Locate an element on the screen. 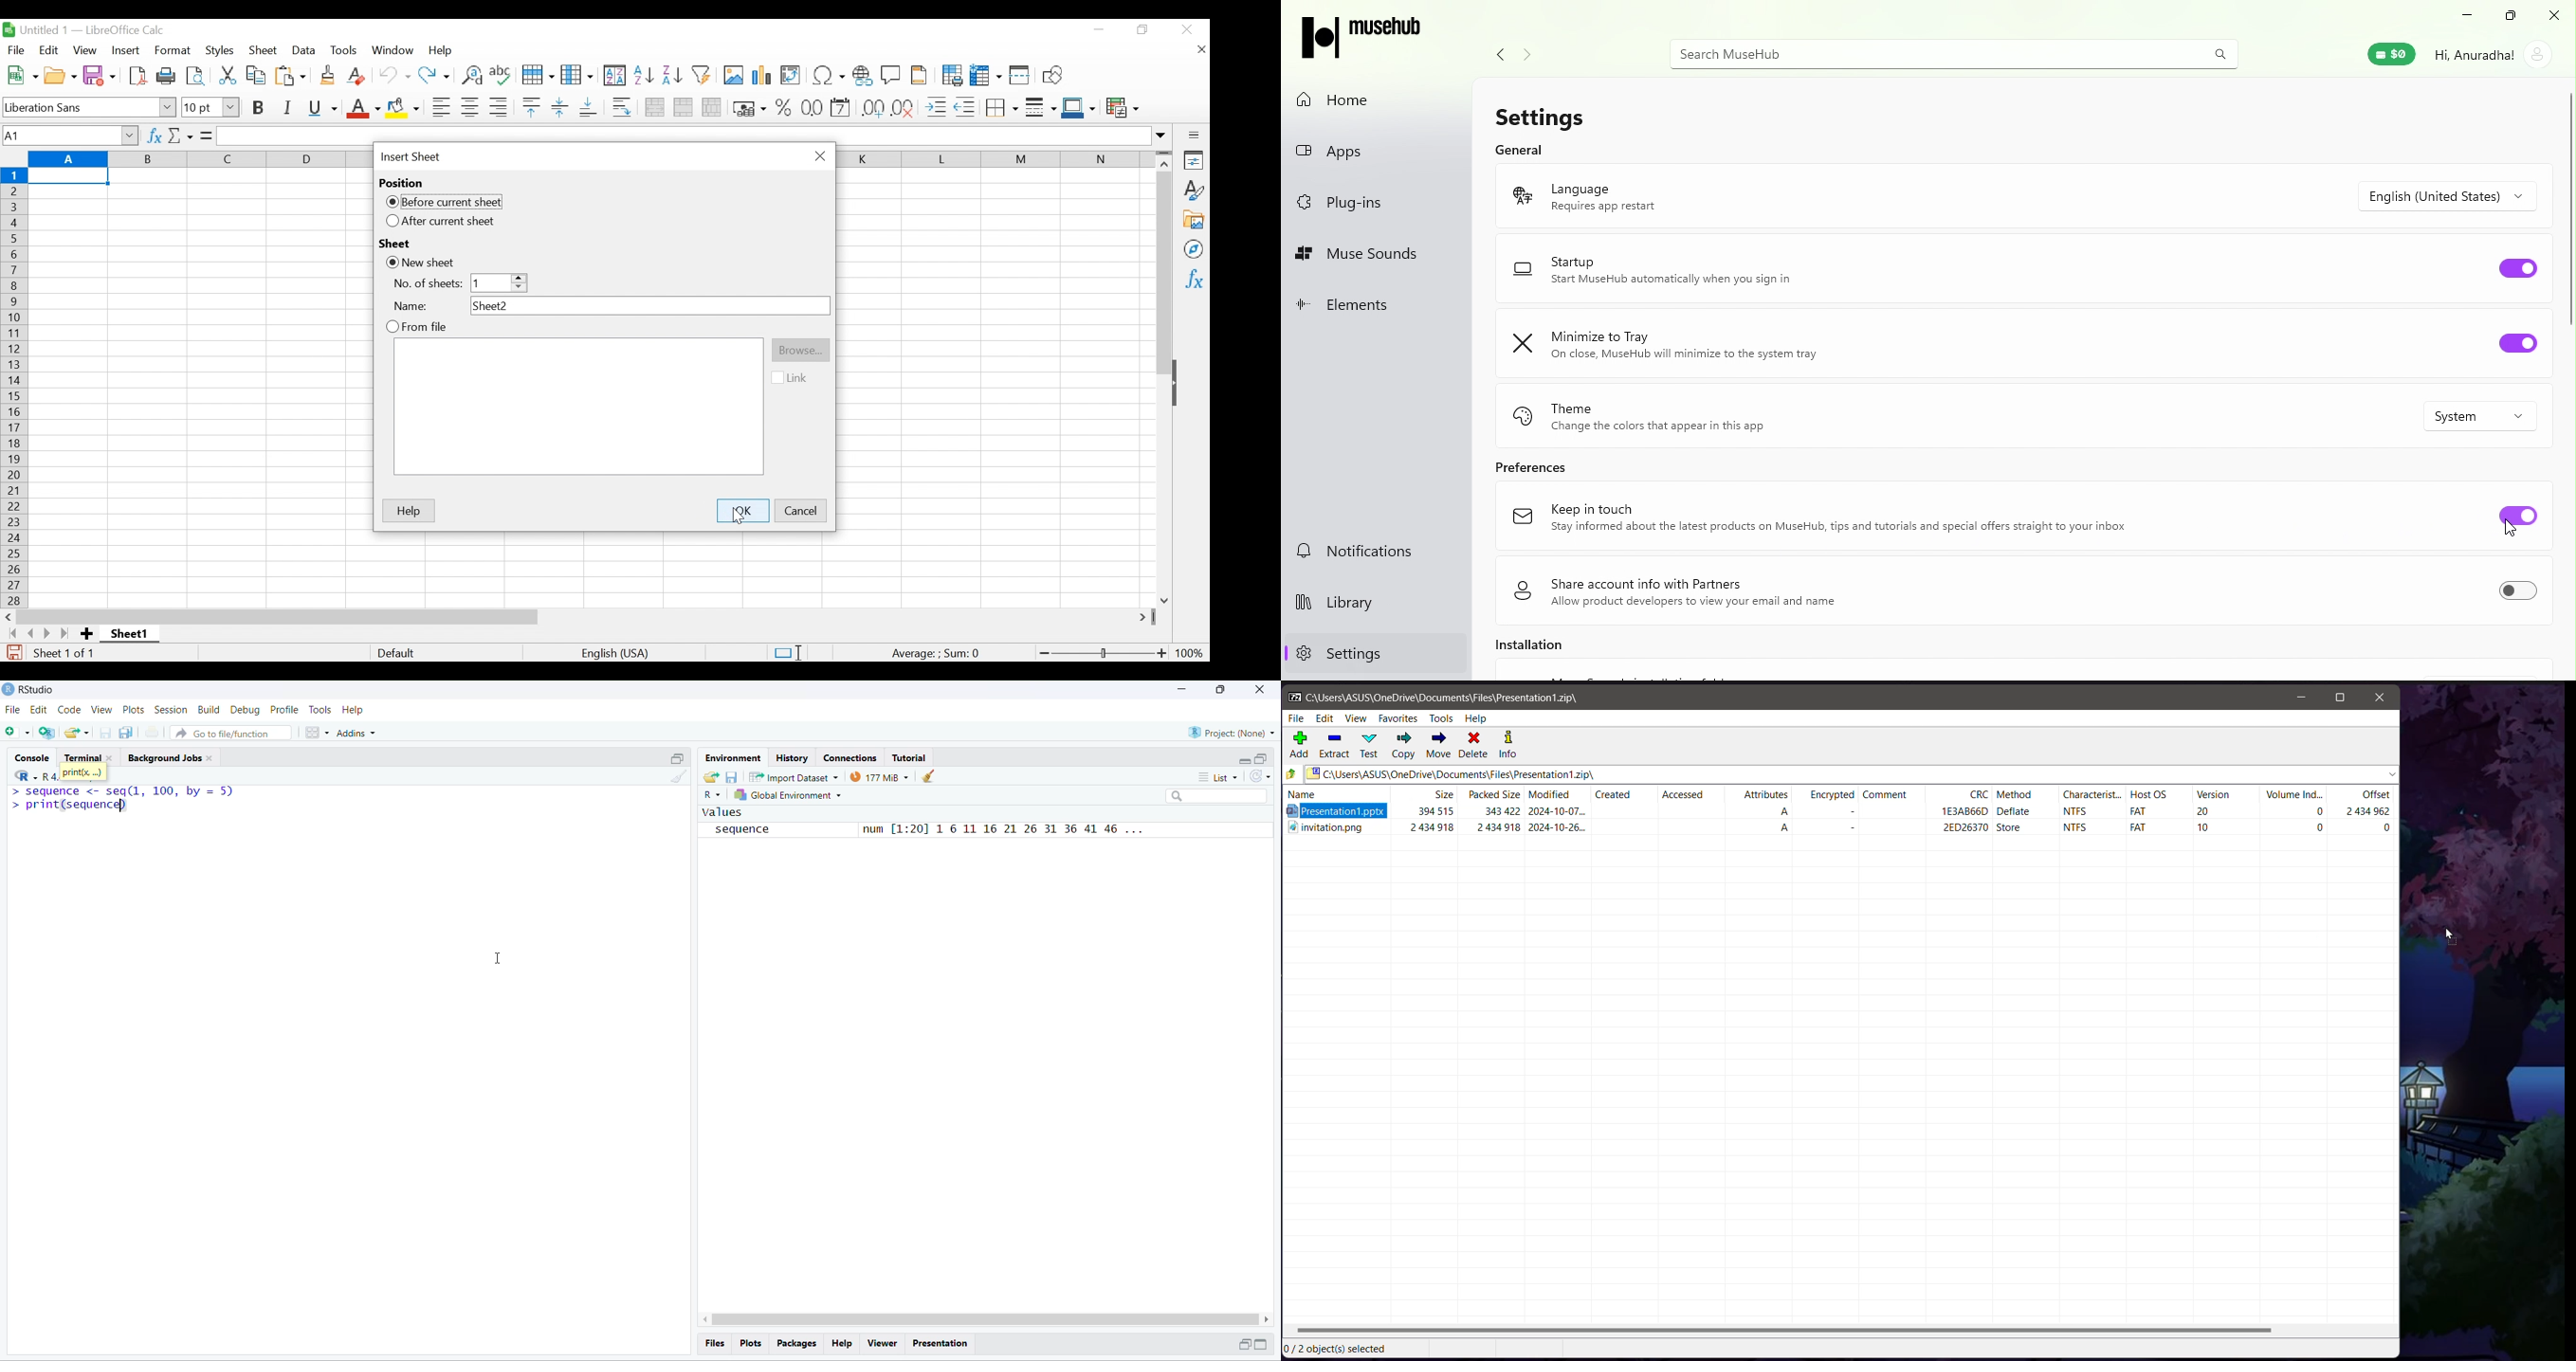 This screenshot has height=1372, width=2576. Align Right is located at coordinates (498, 107).